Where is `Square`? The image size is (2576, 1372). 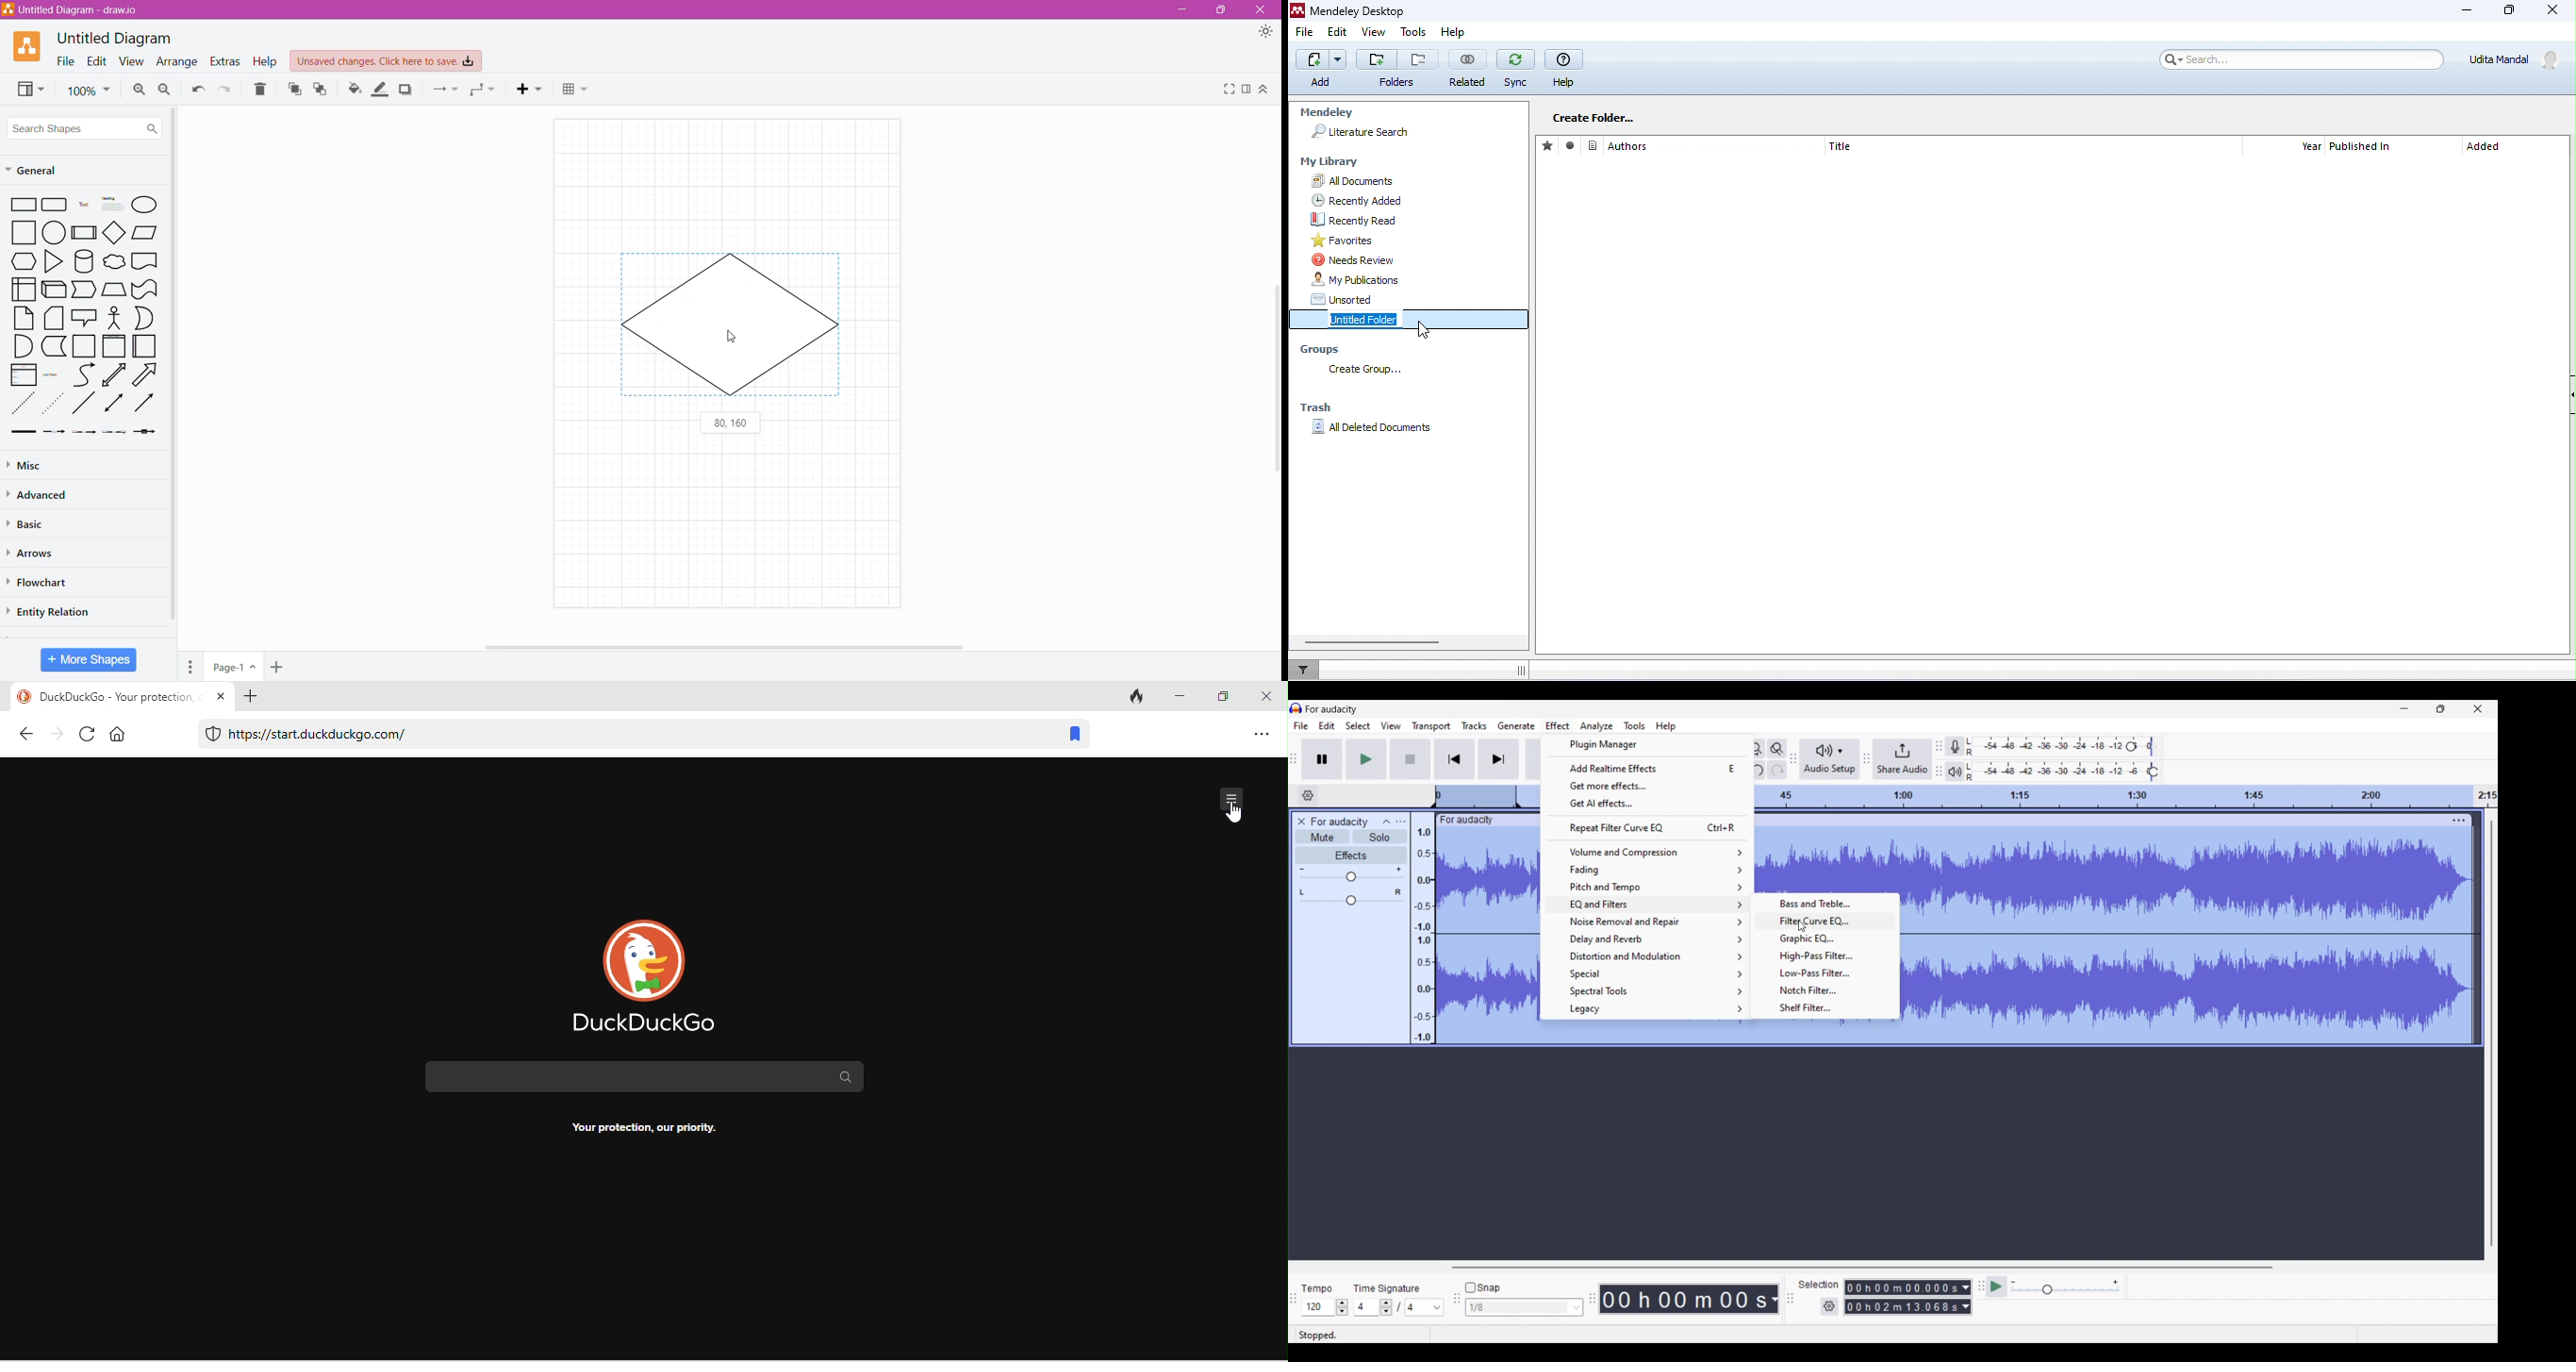 Square is located at coordinates (24, 232).